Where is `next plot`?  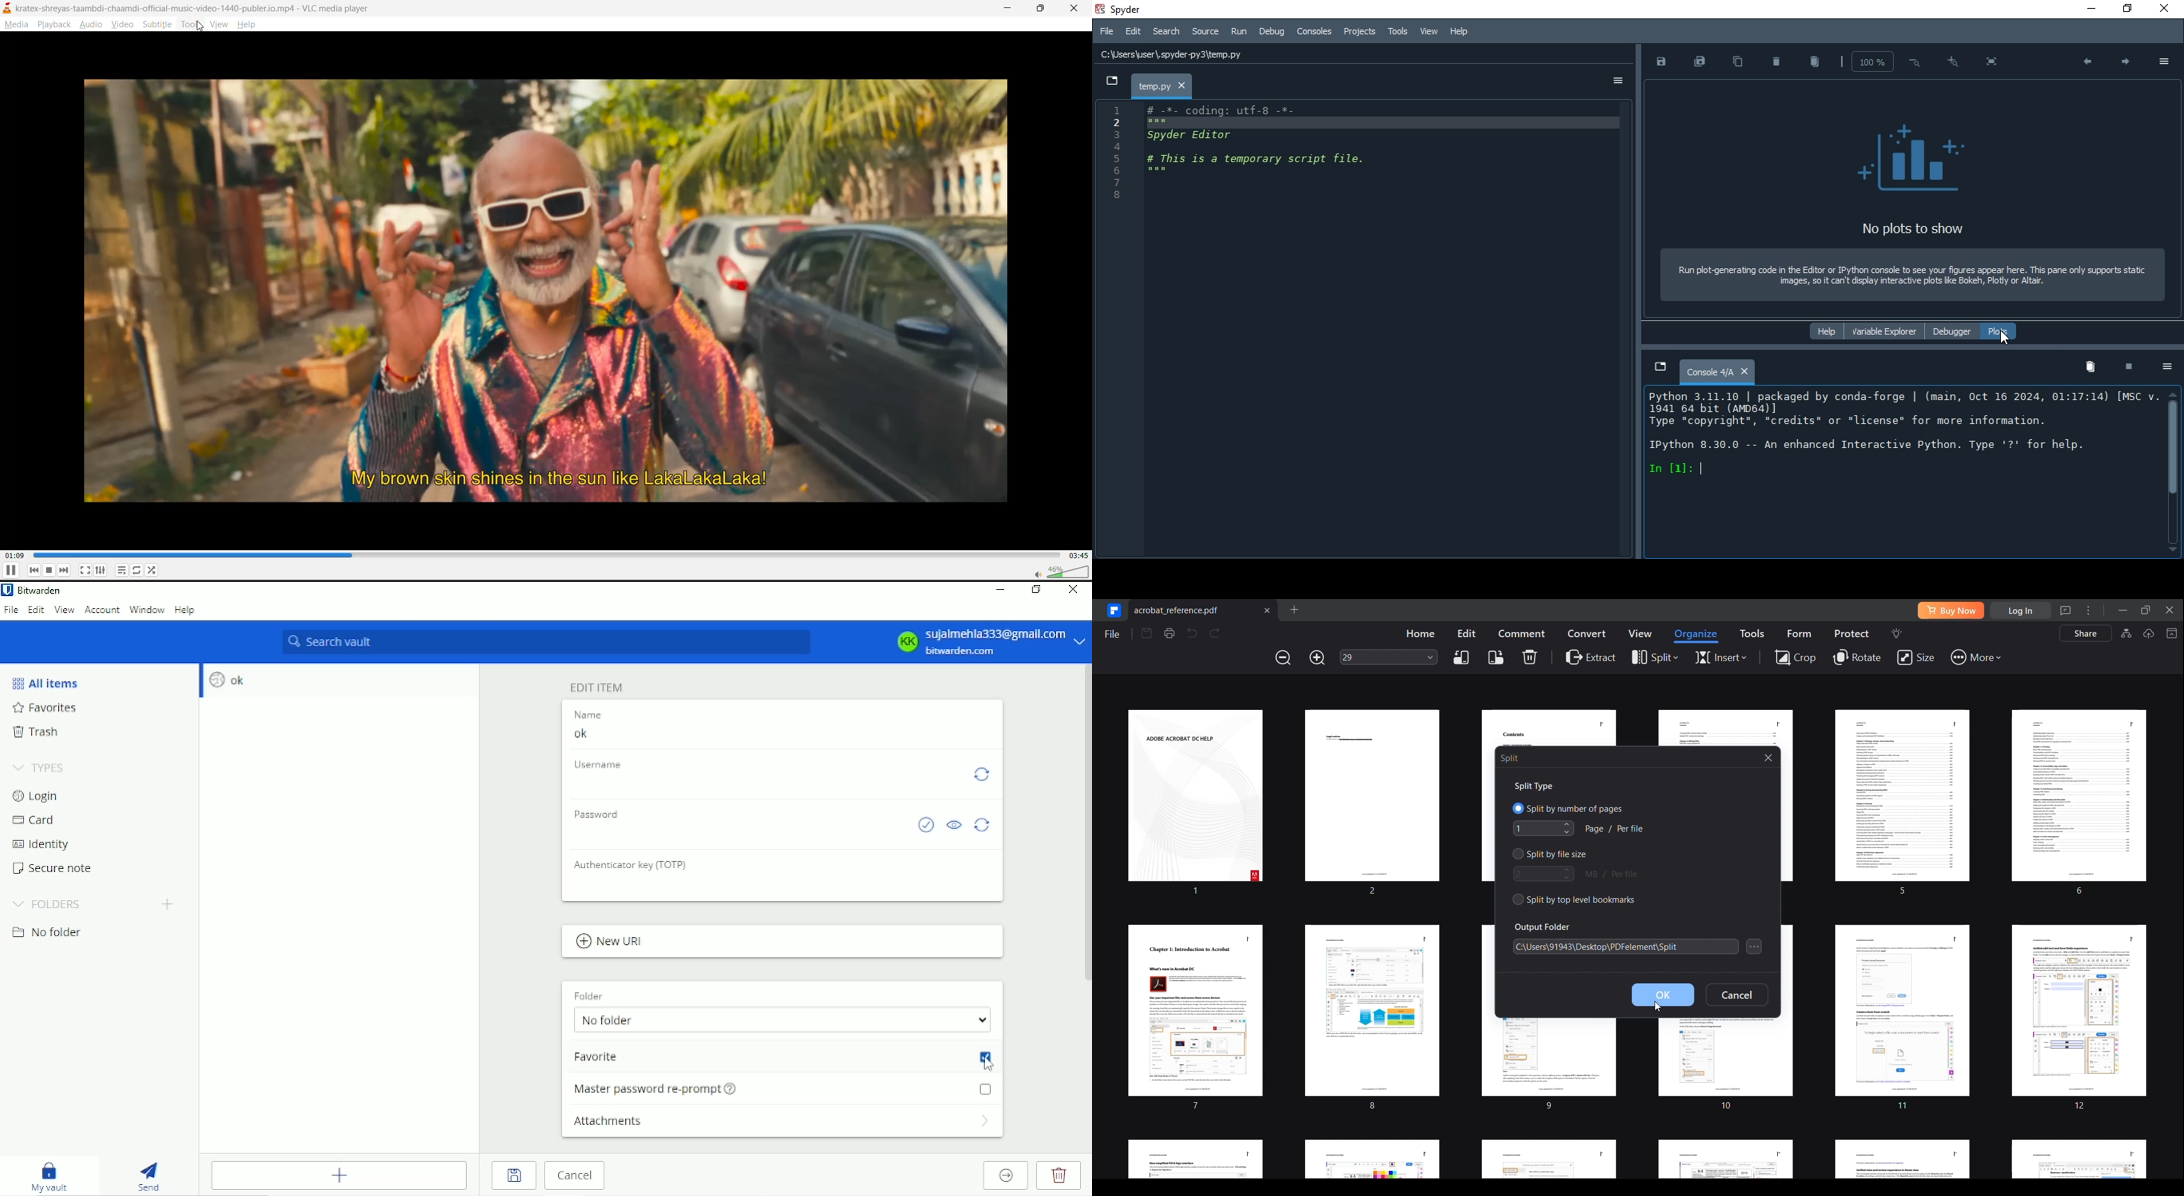
next plot is located at coordinates (2122, 61).